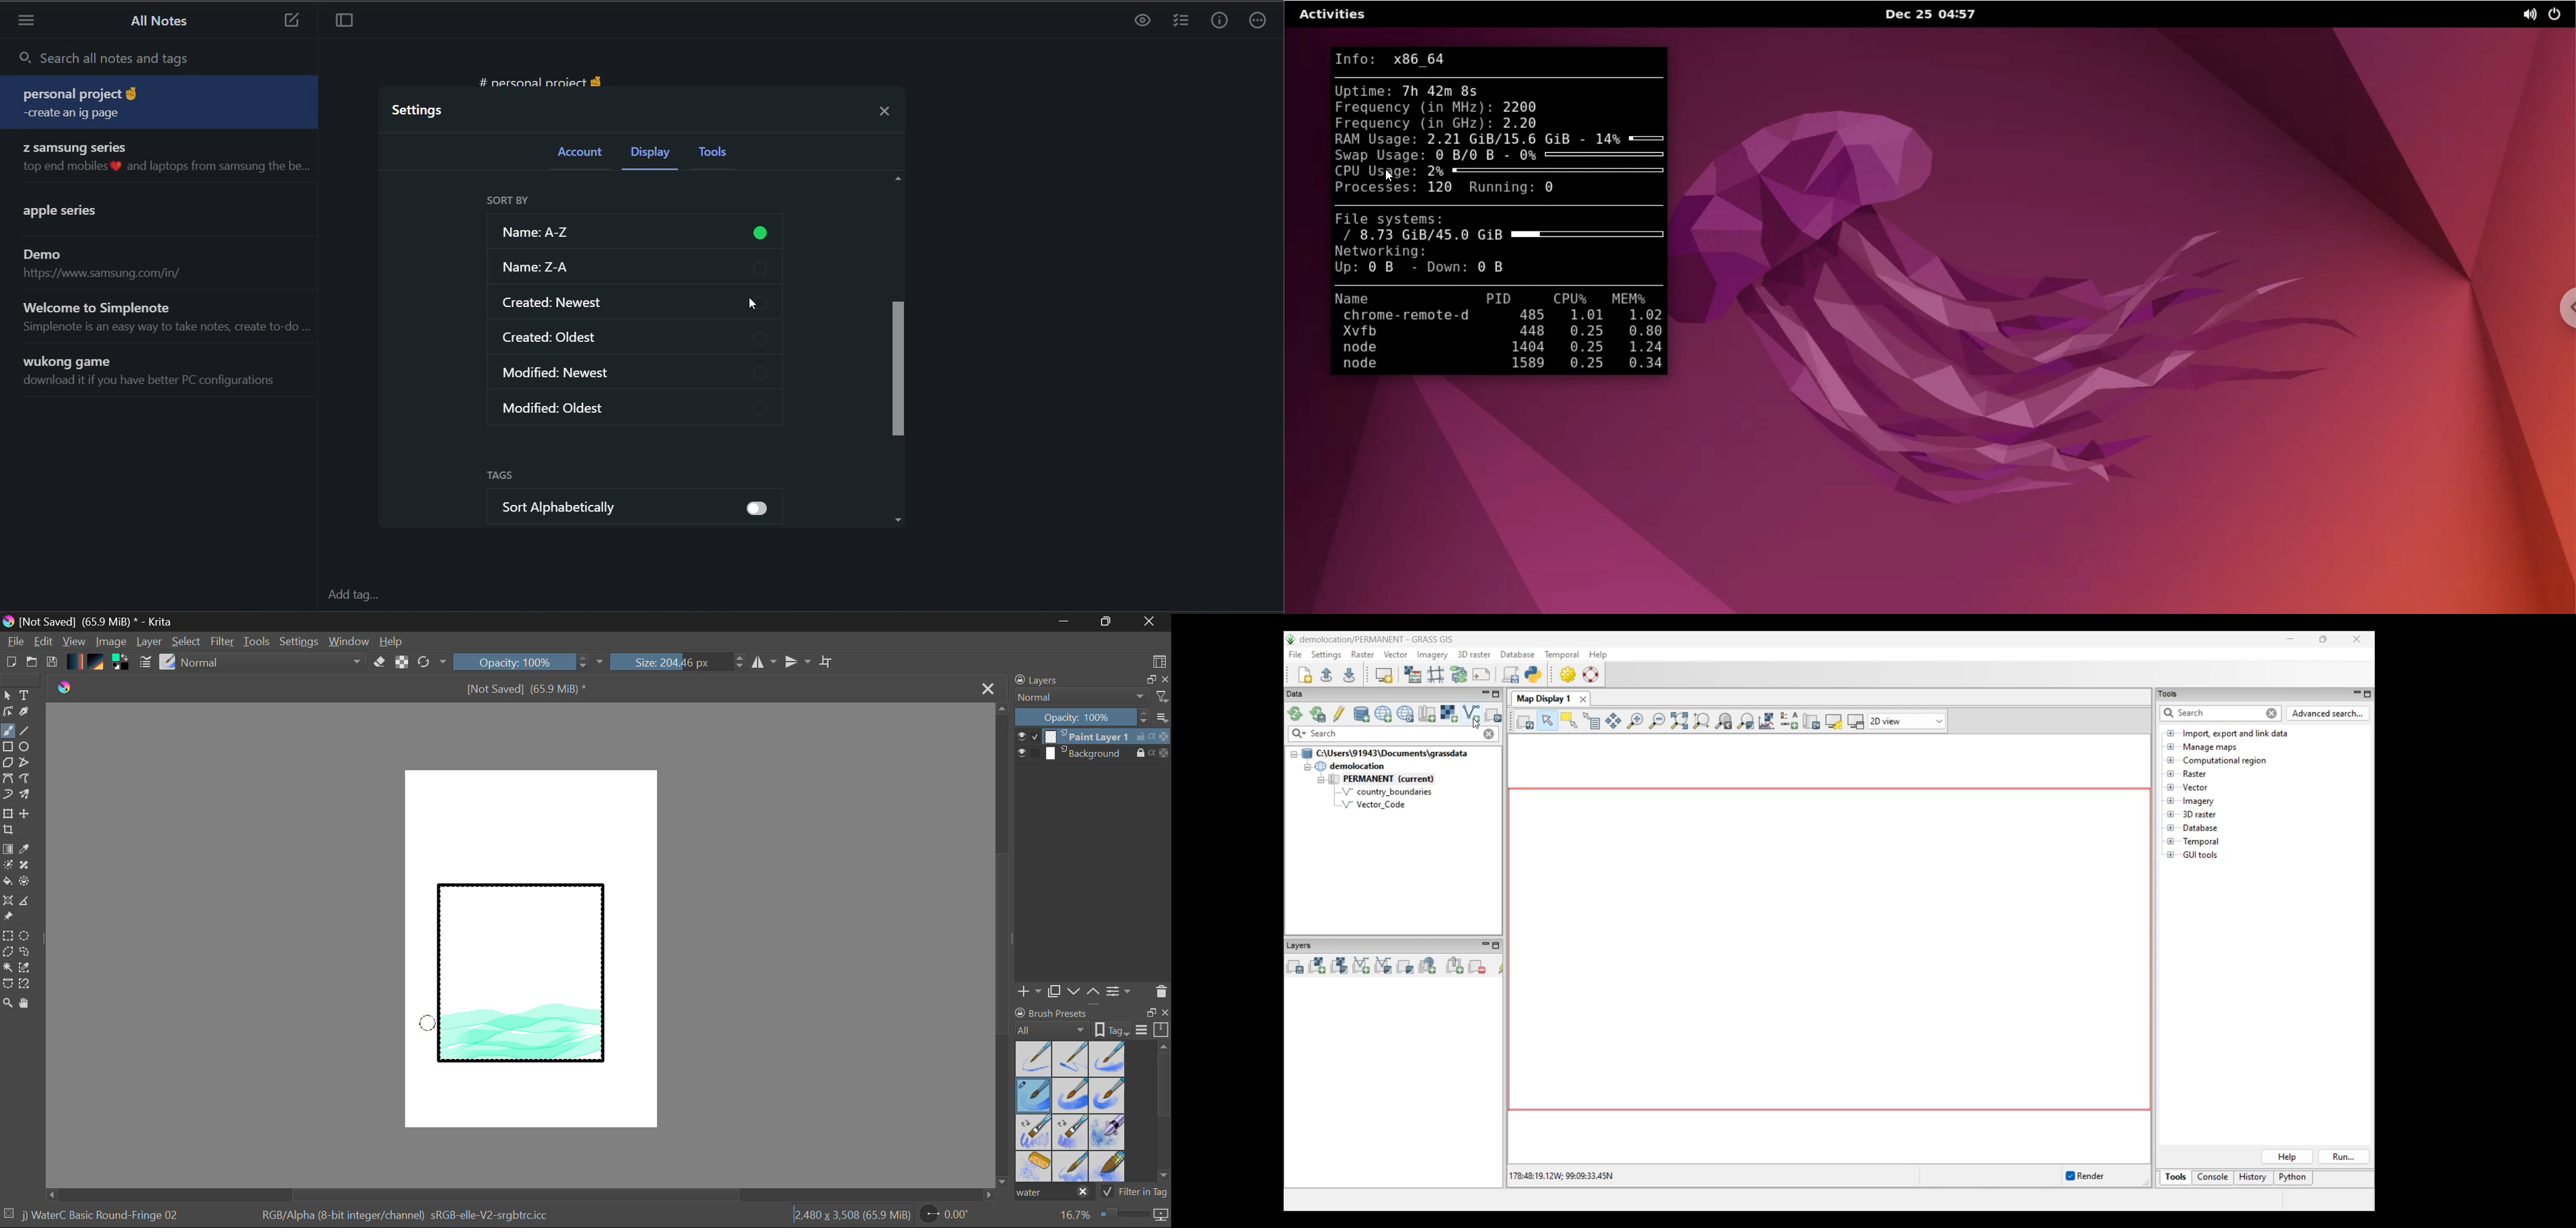 The image size is (2576, 1232). I want to click on Page Rotation, so click(952, 1216).